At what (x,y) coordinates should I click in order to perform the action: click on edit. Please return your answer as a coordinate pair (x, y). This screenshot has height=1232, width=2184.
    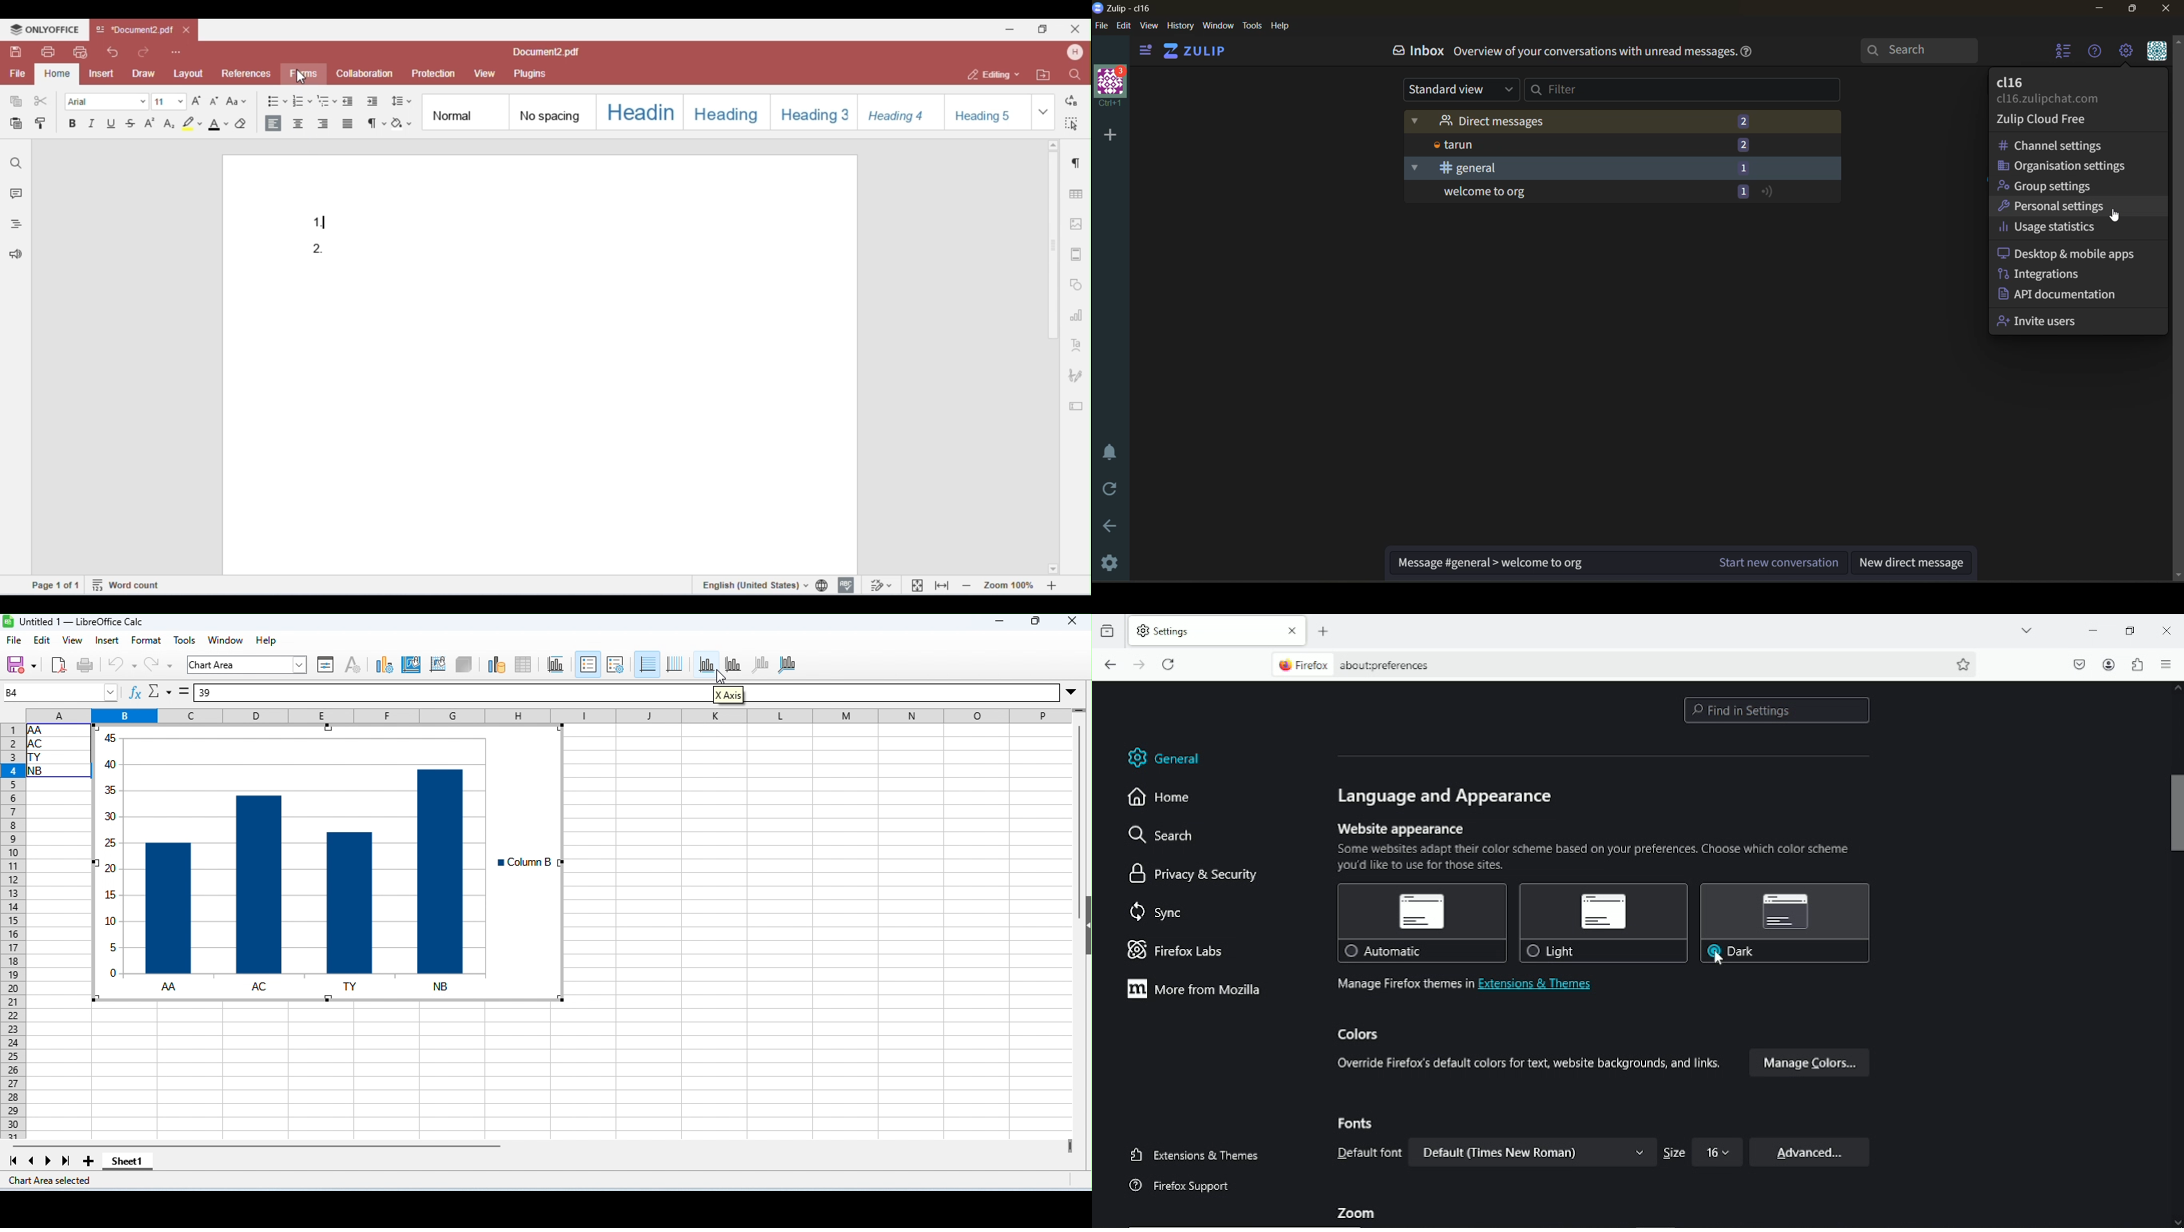
    Looking at the image, I should click on (1122, 25).